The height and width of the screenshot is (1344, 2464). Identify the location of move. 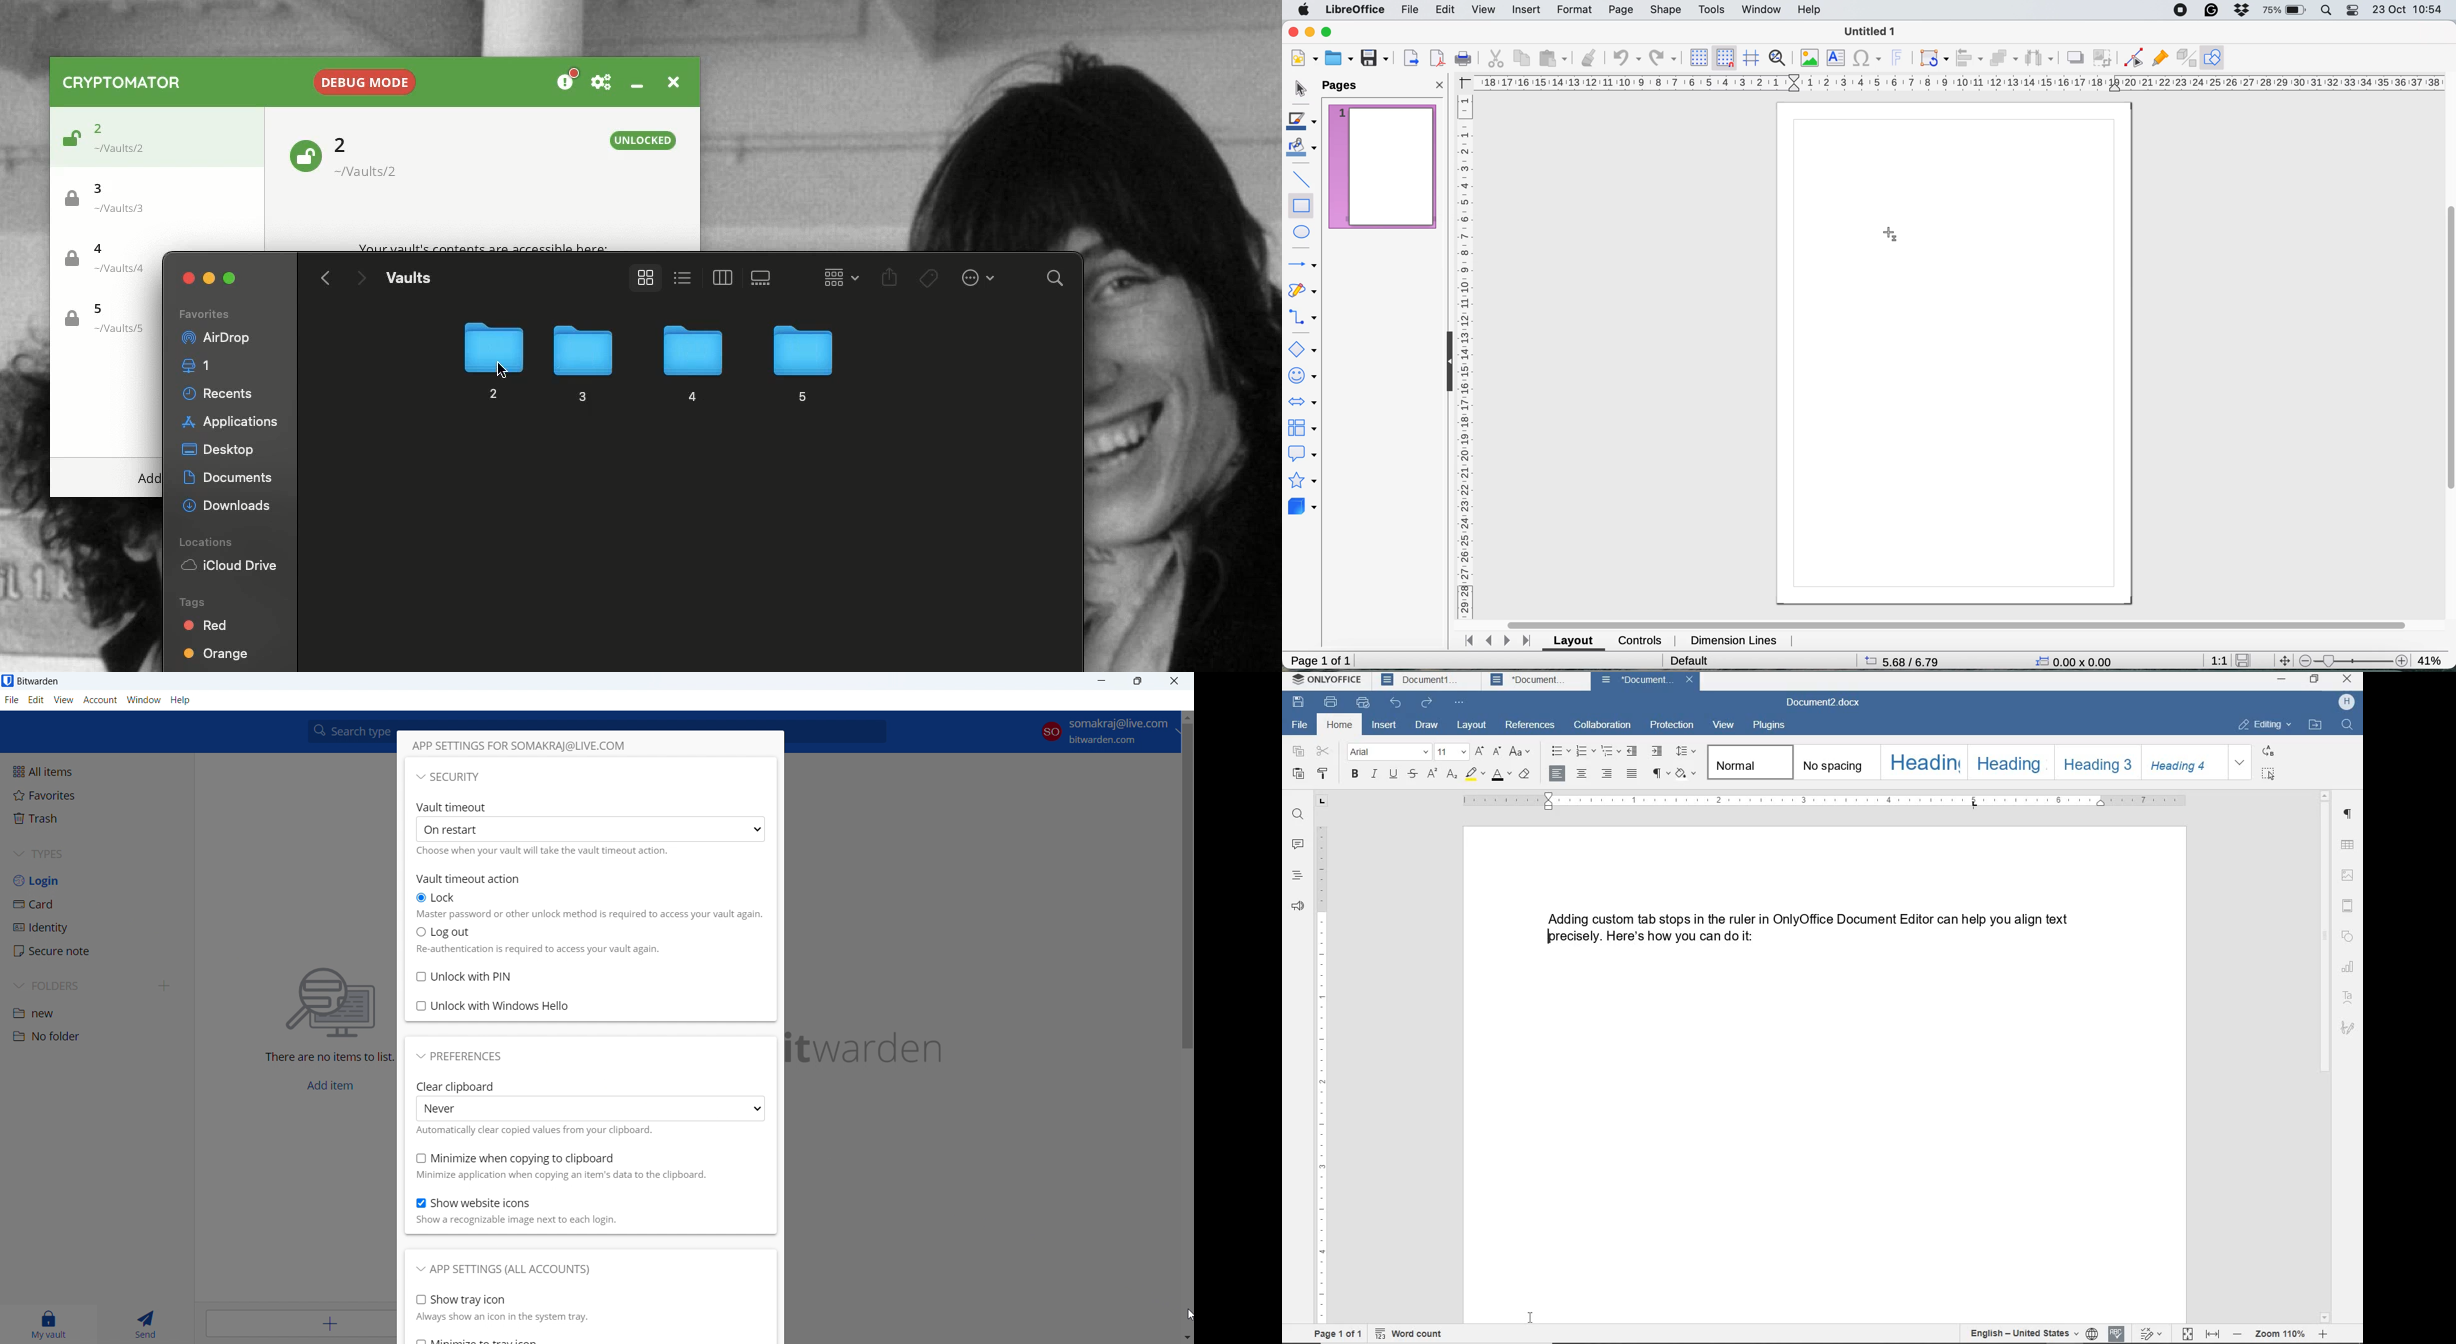
(2286, 661).